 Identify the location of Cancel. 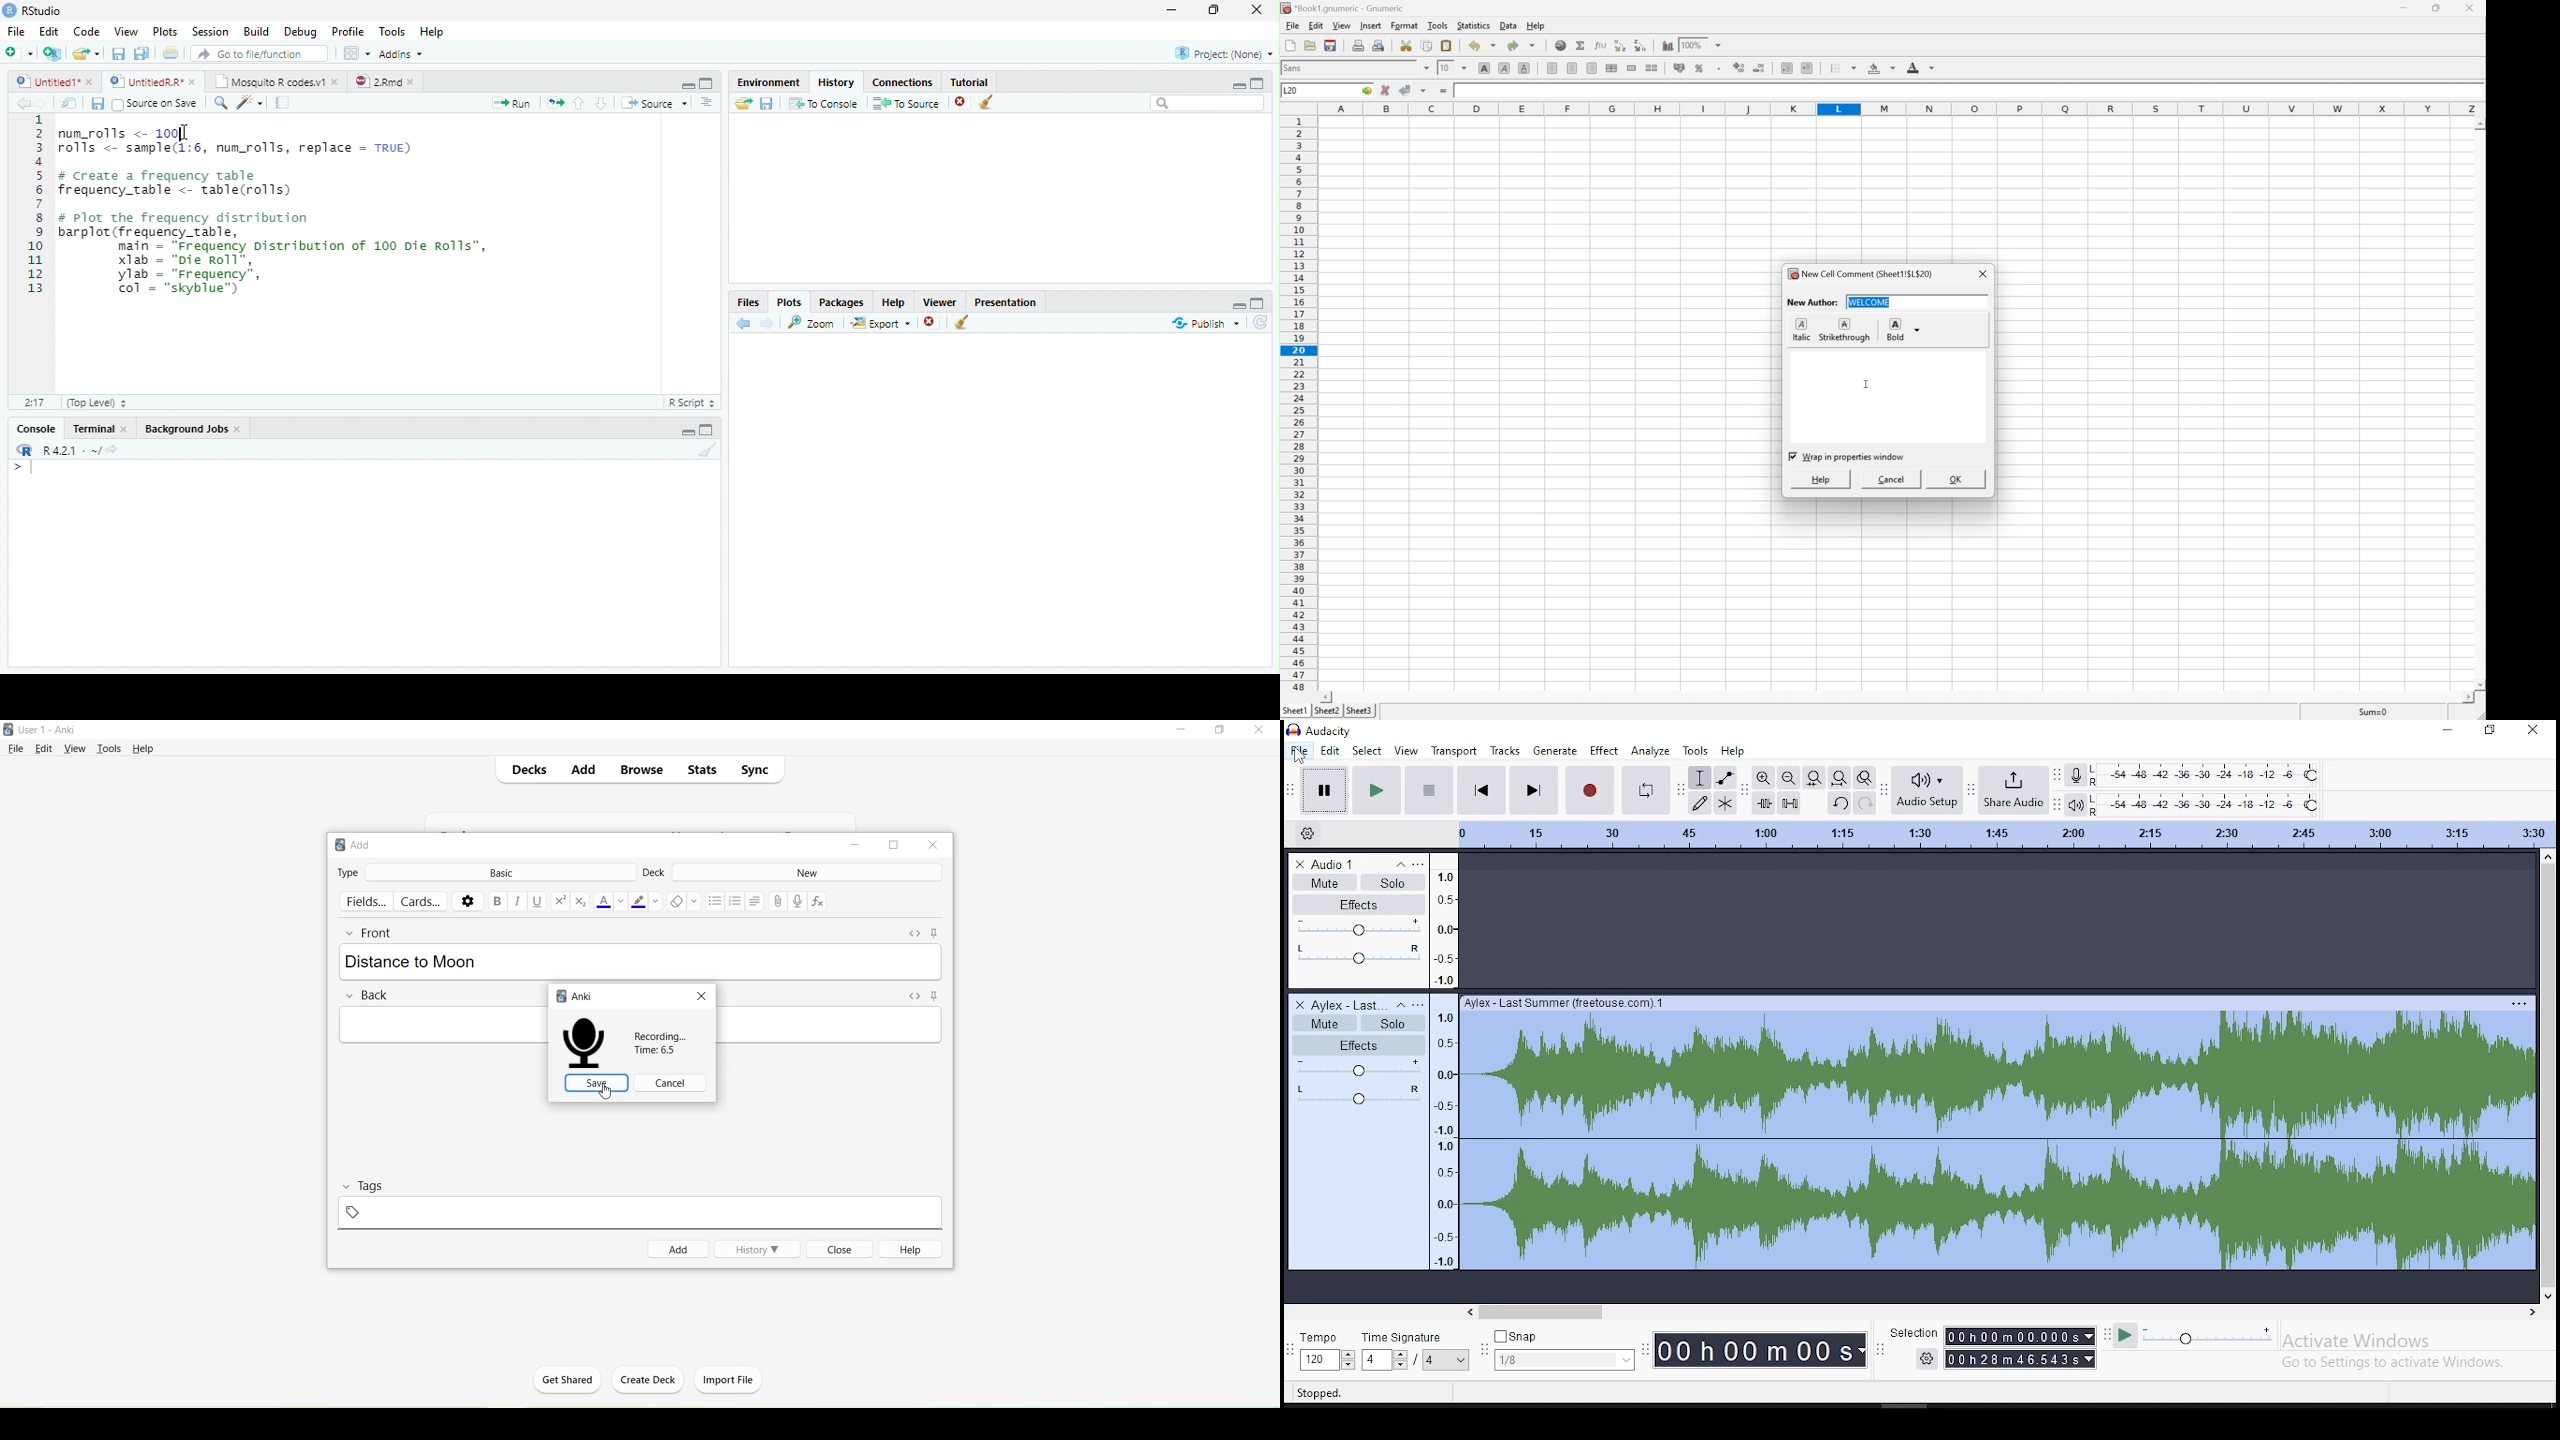
(669, 1083).